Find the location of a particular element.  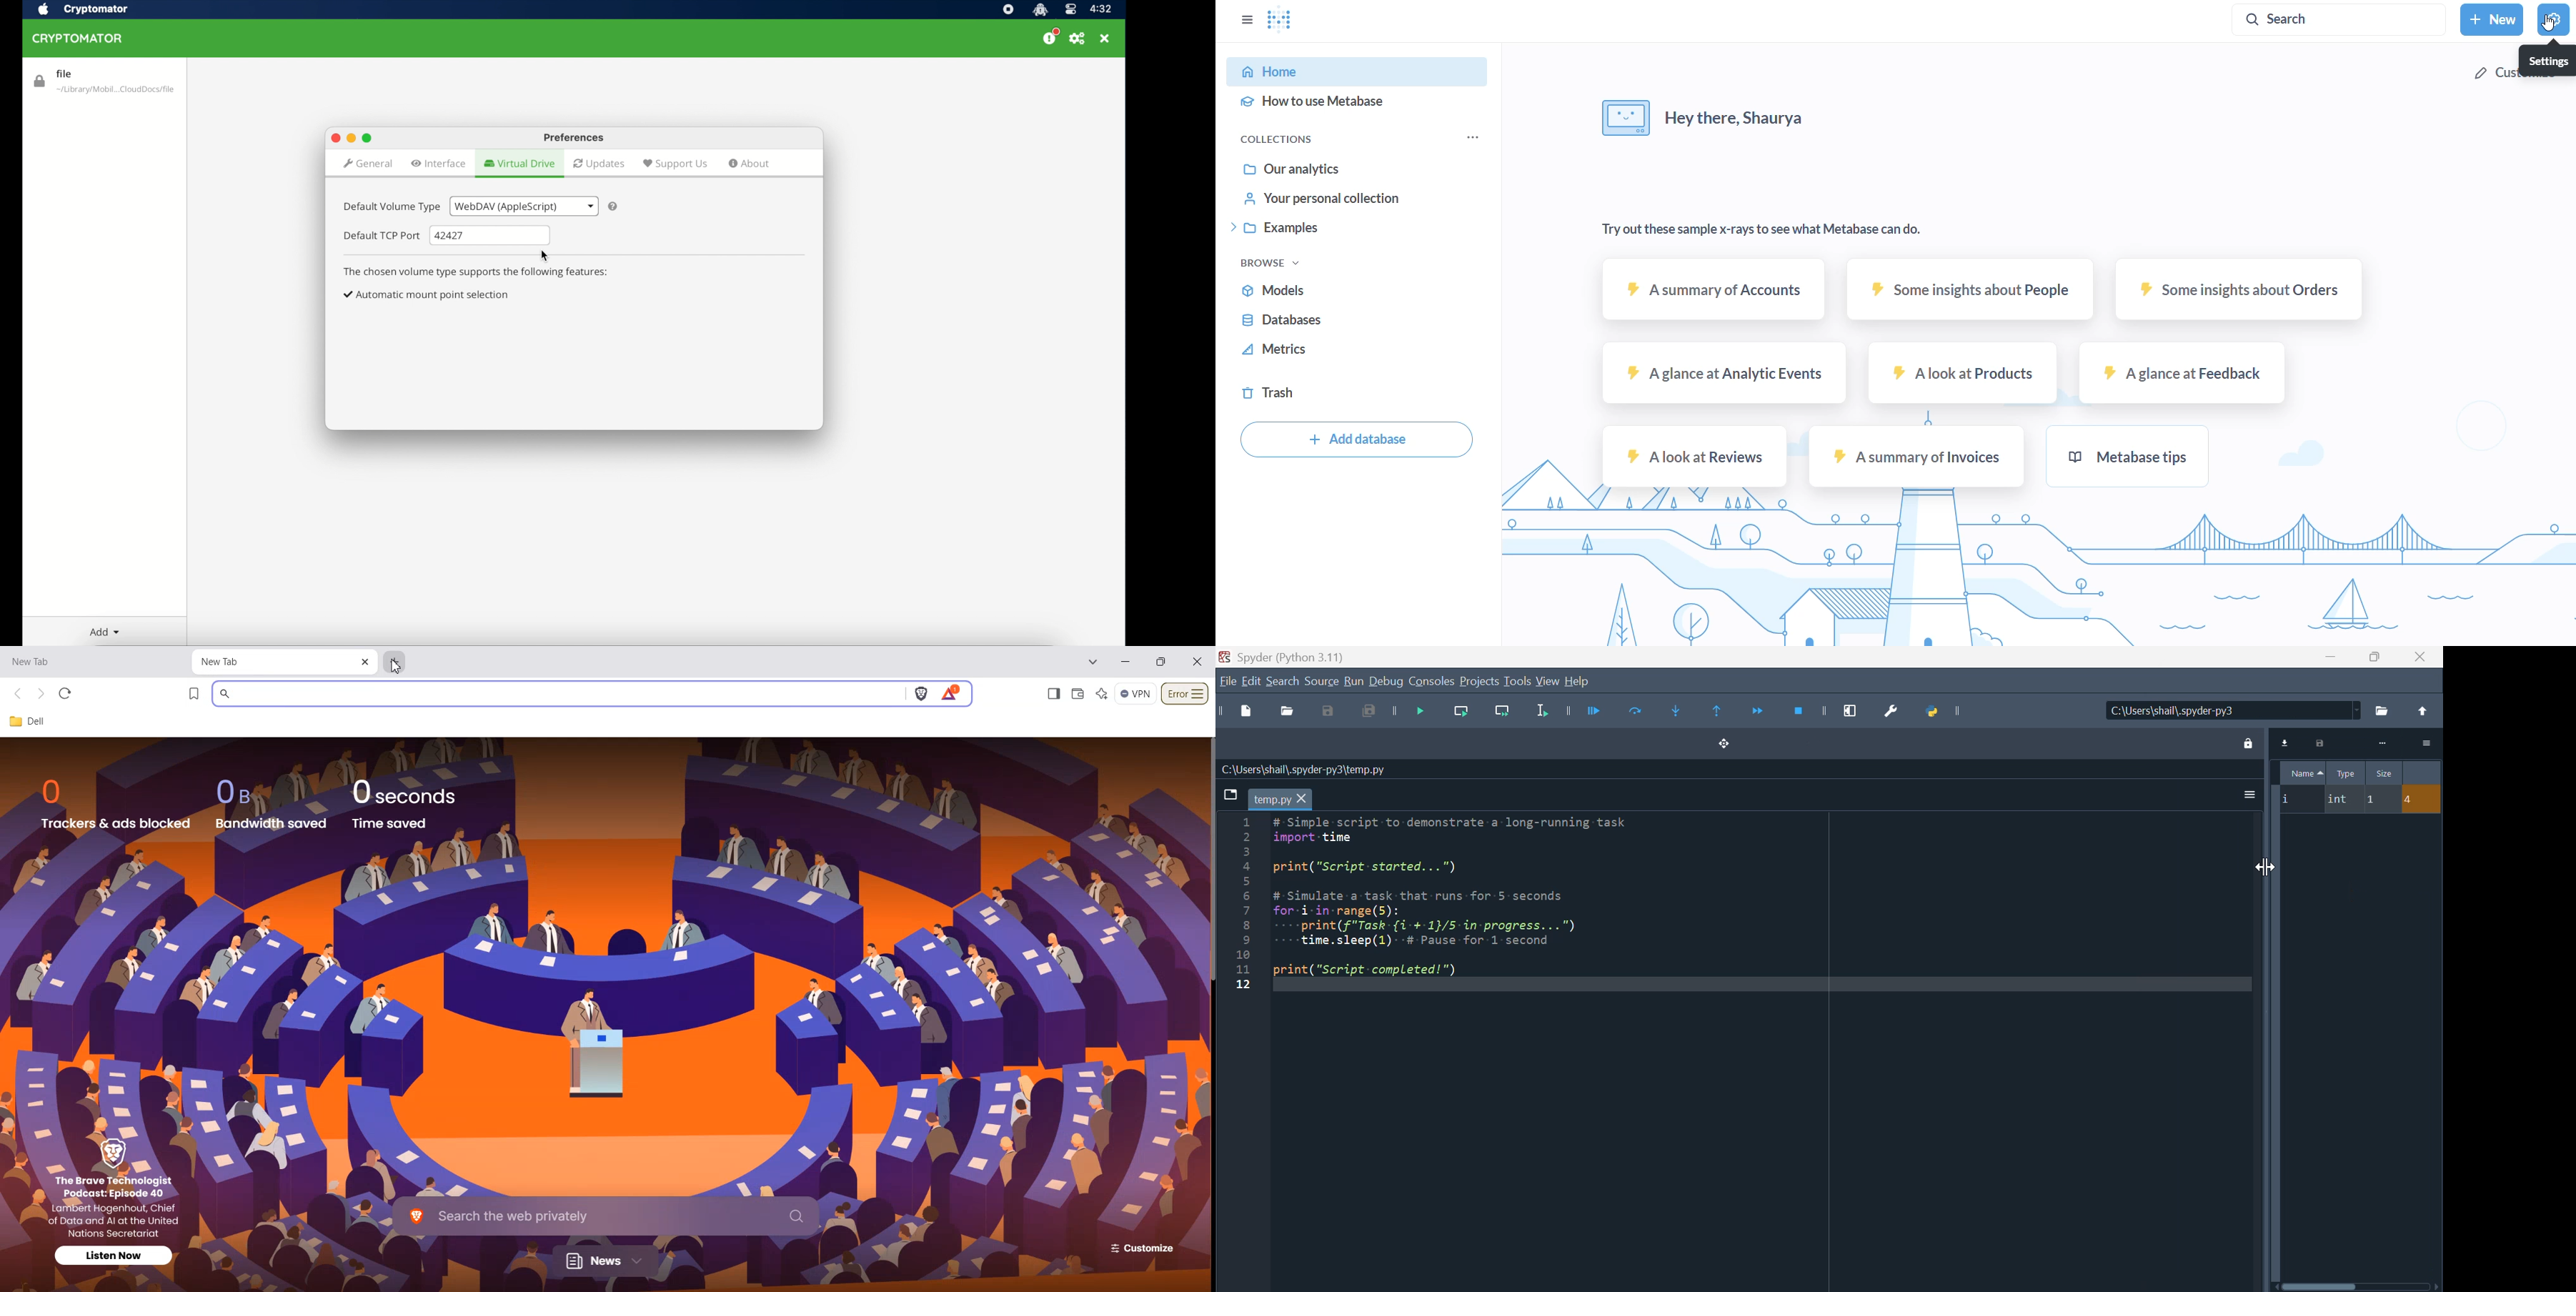

support us is located at coordinates (675, 163).